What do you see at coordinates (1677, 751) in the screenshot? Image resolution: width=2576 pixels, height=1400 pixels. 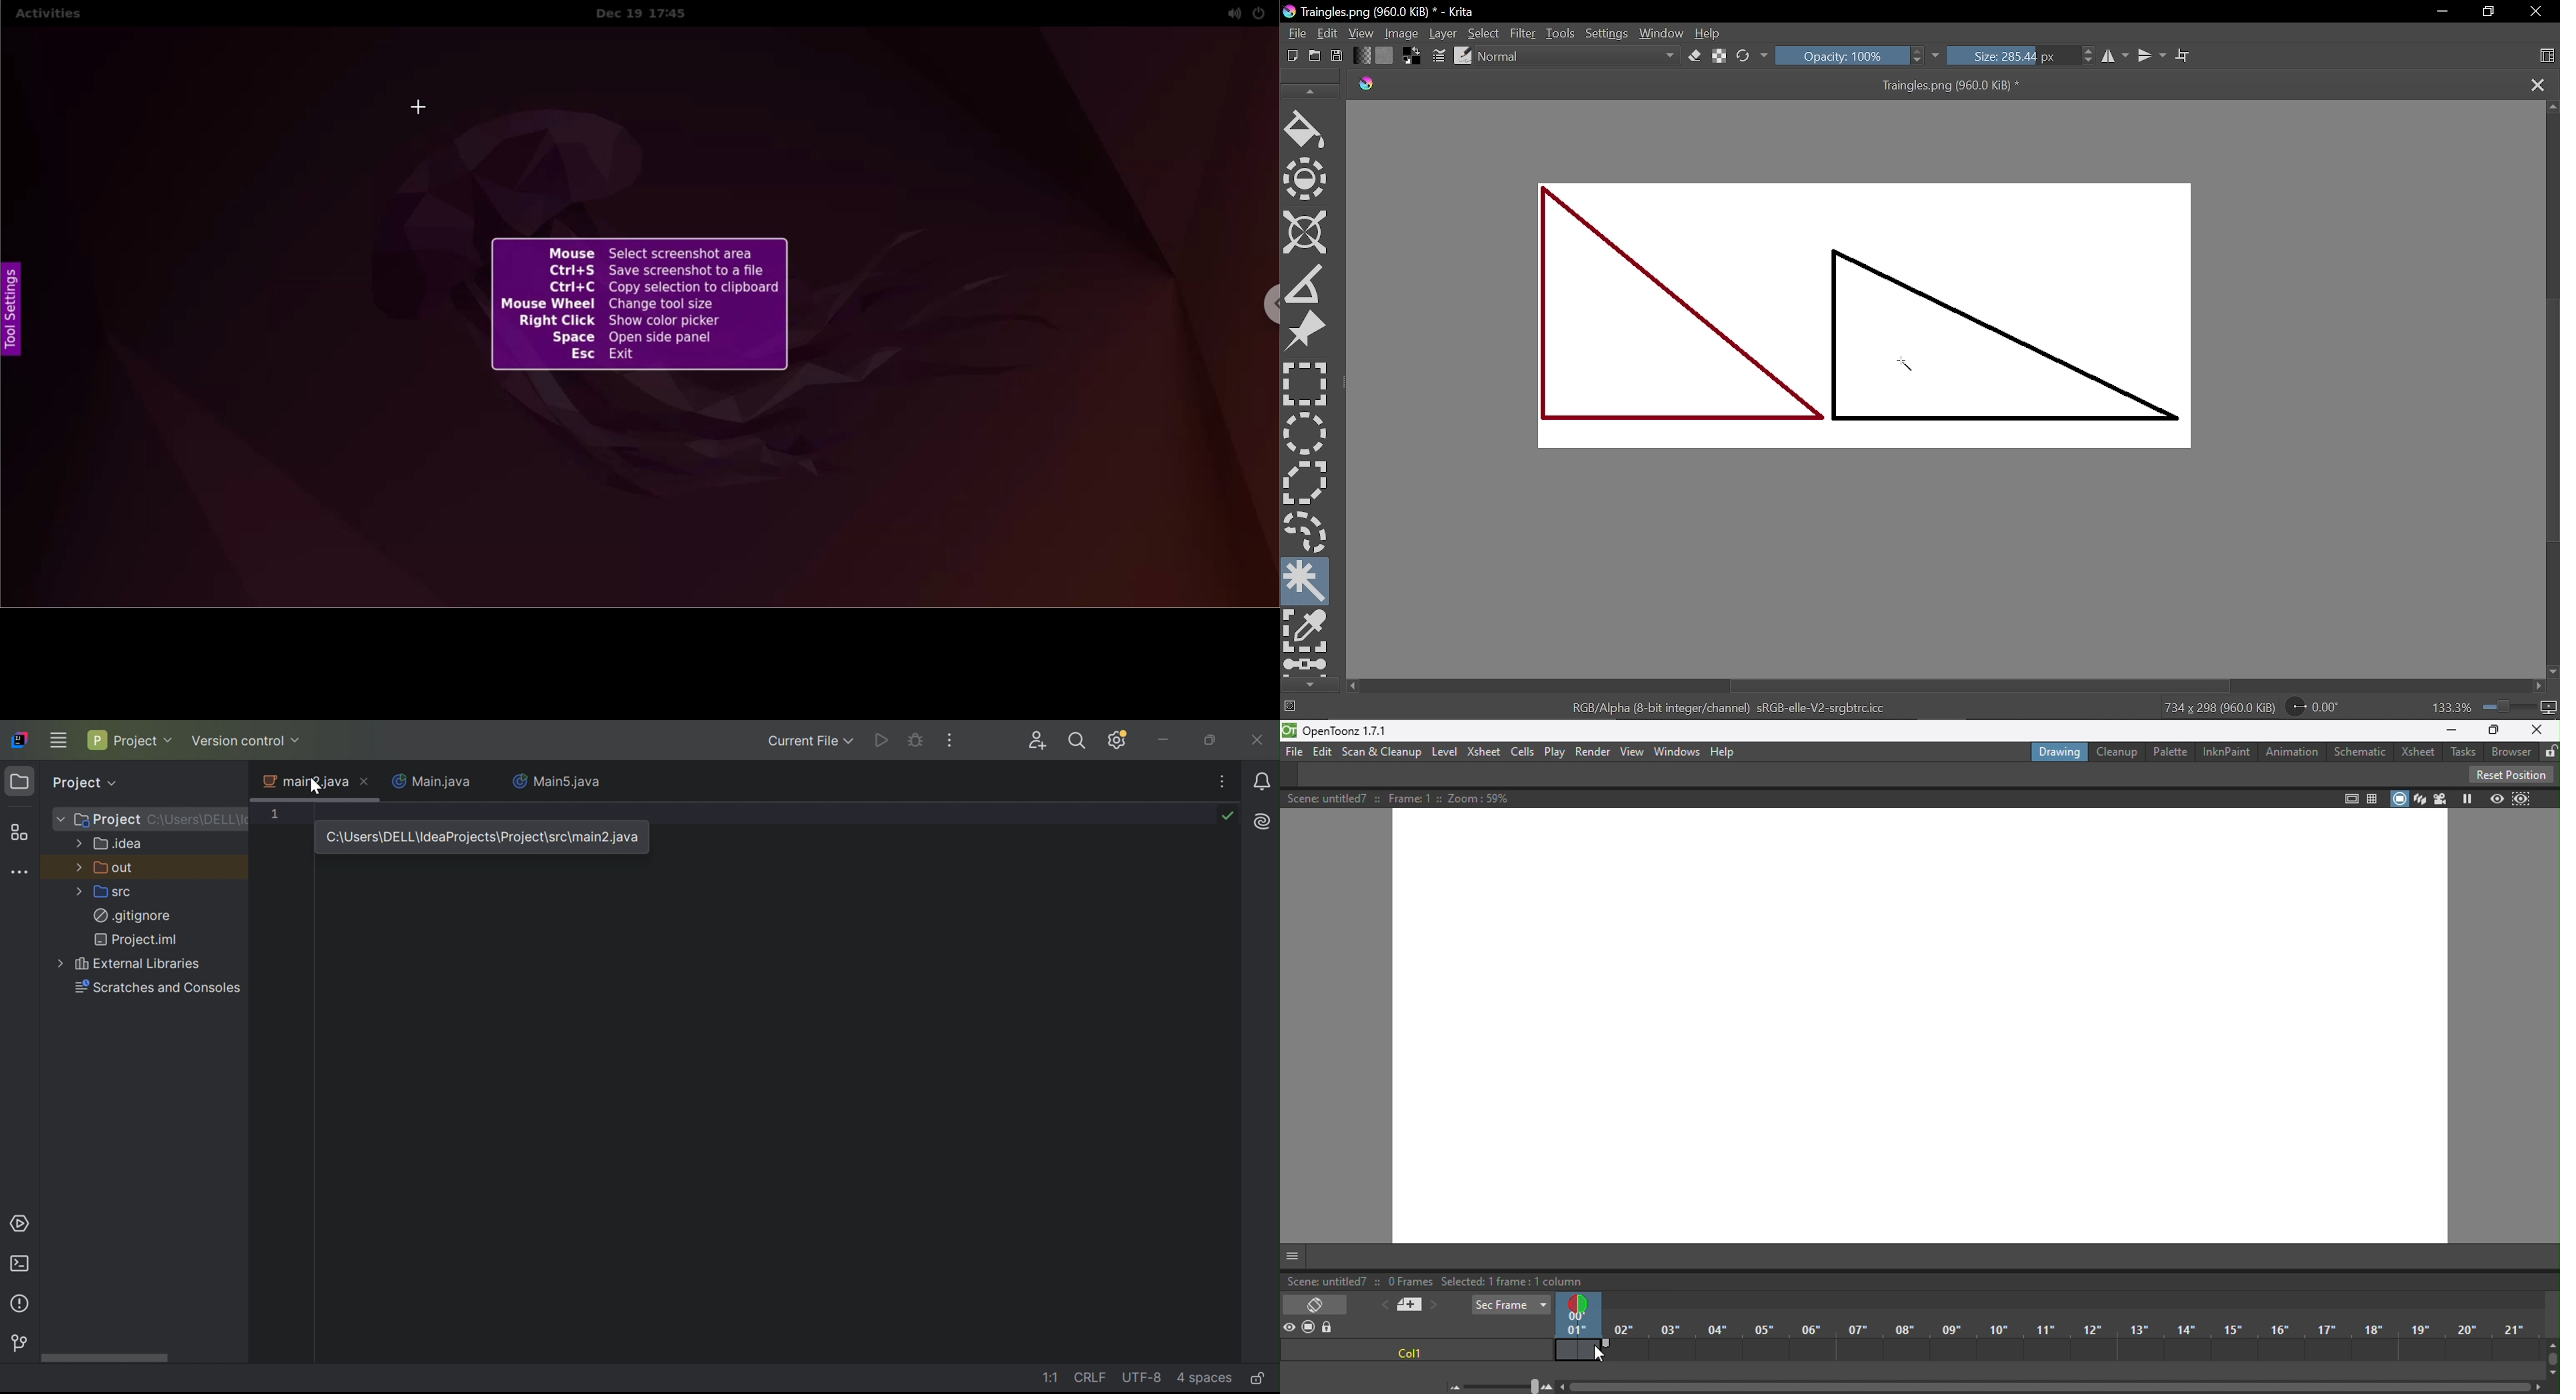 I see `Window ` at bounding box center [1677, 751].